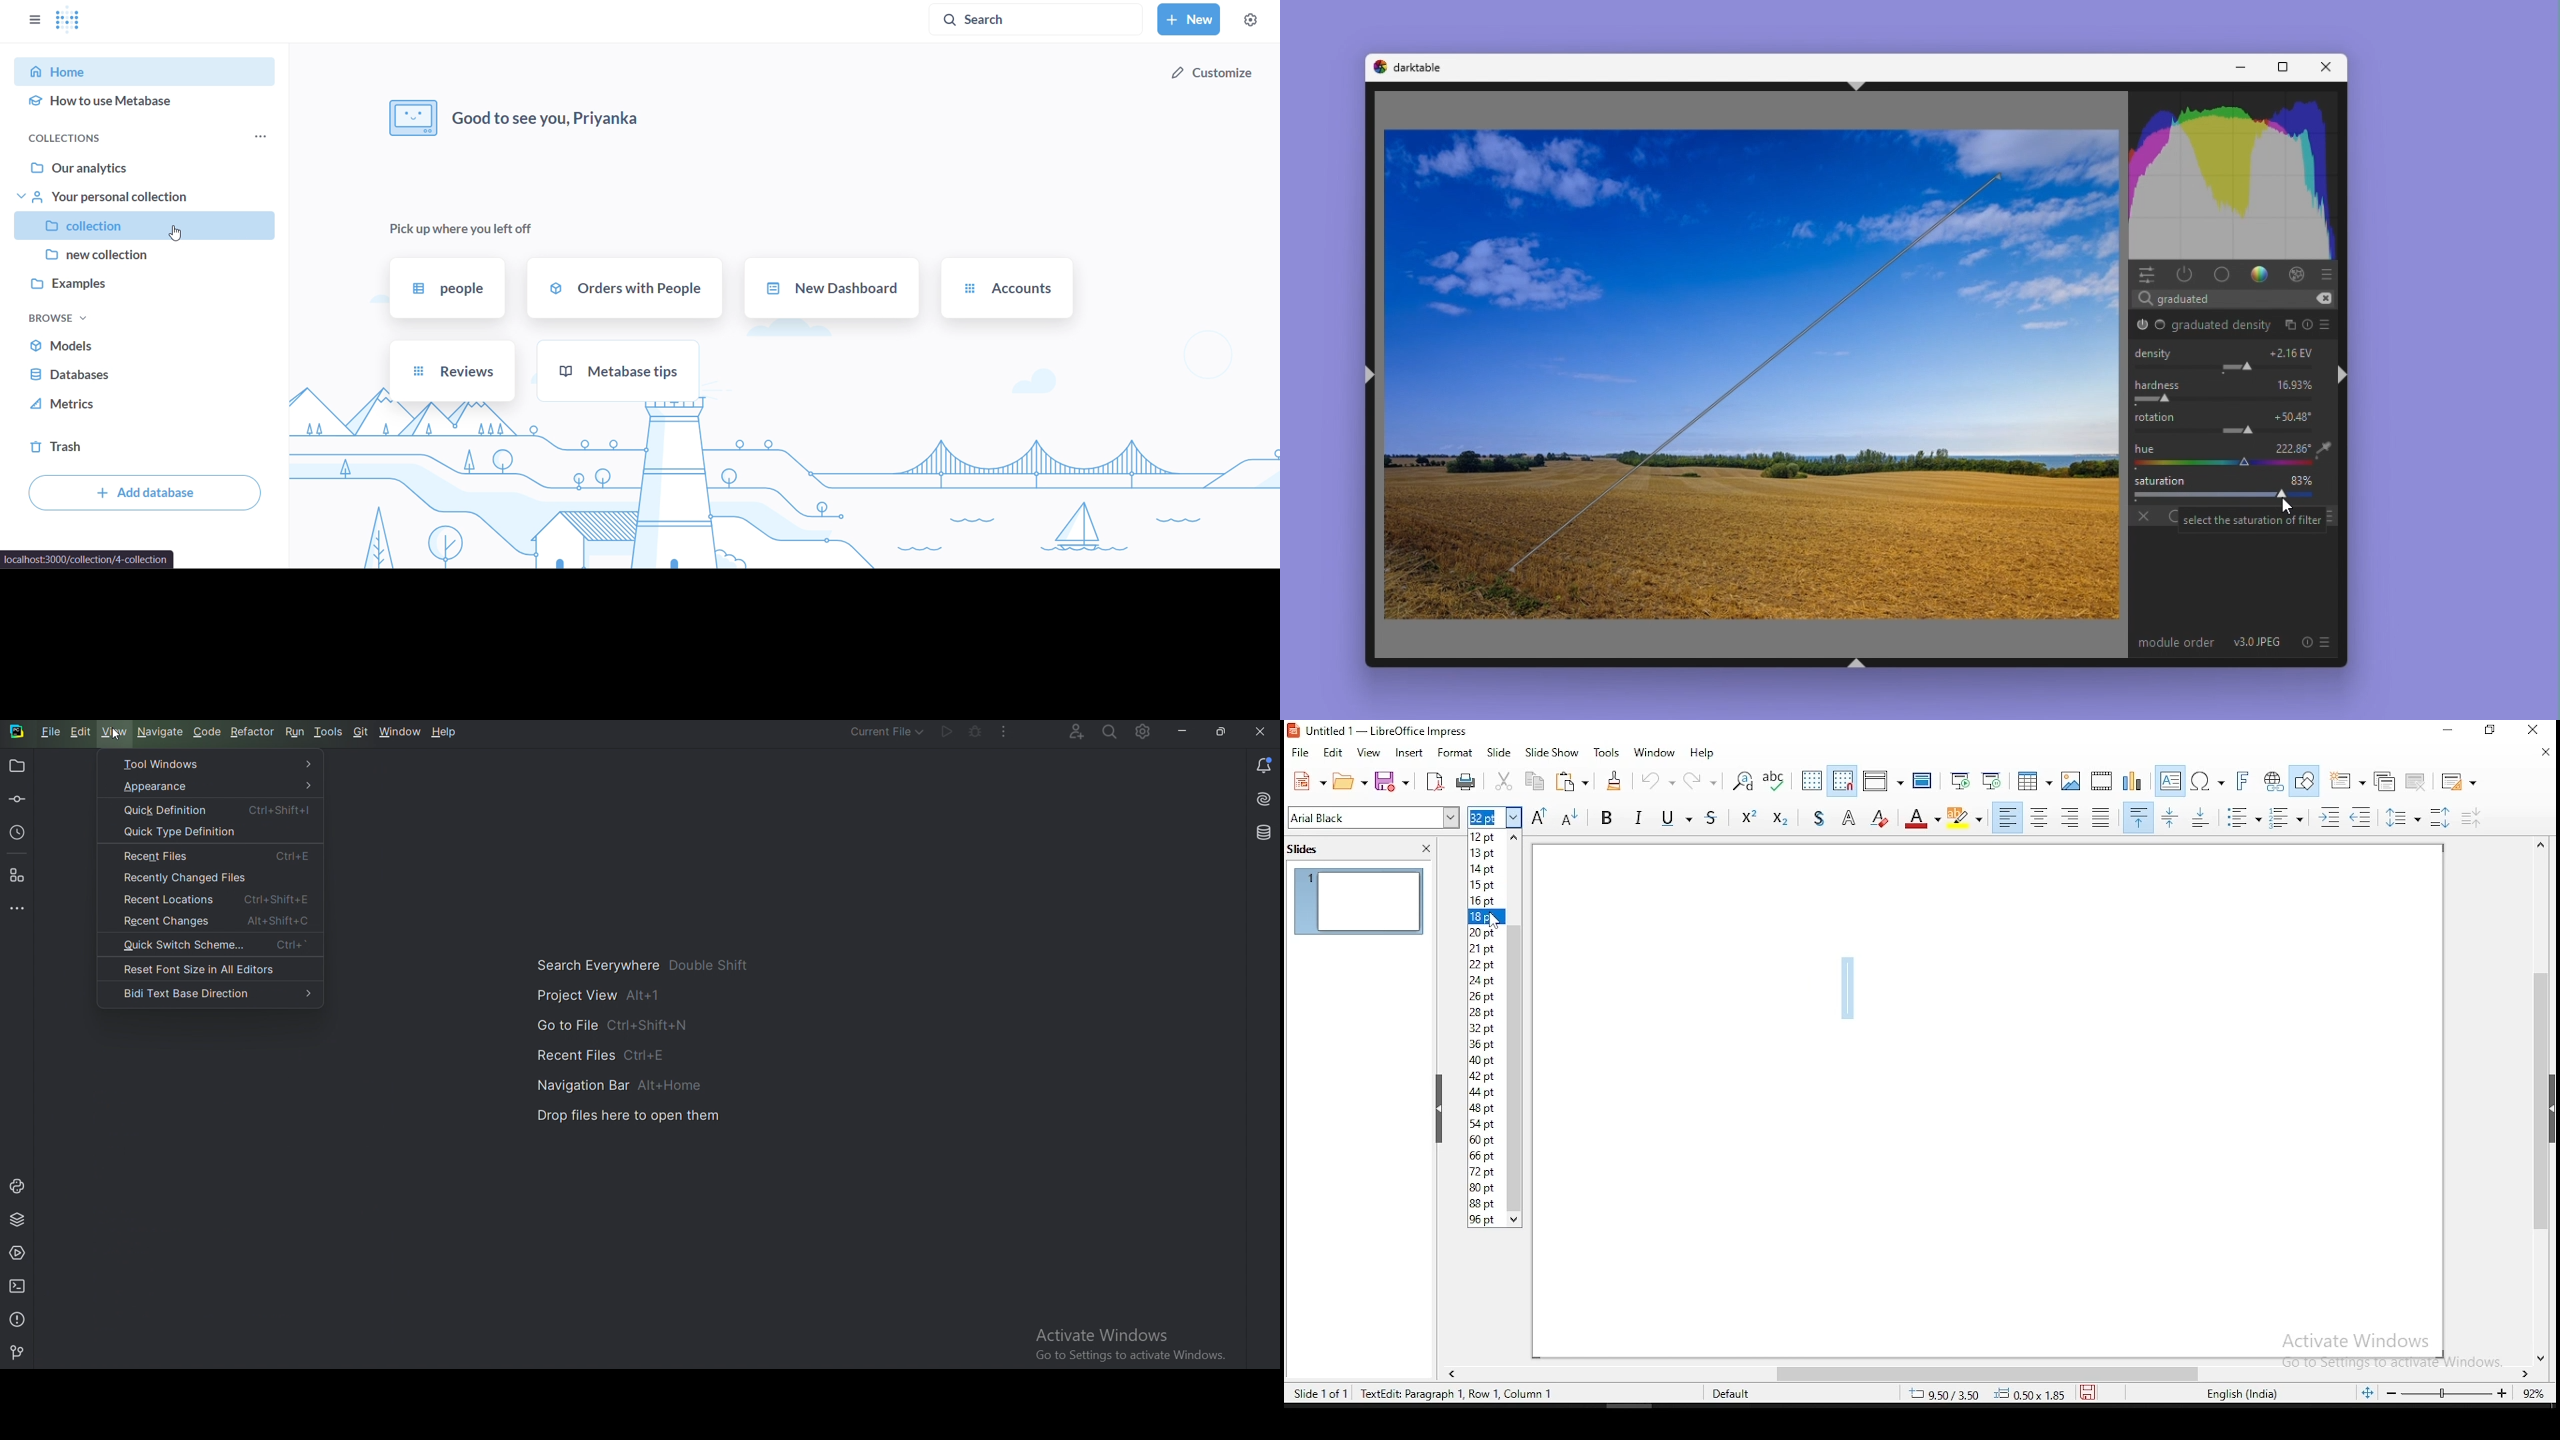 The width and height of the screenshot is (2576, 1456). What do you see at coordinates (2259, 643) in the screenshot?
I see `v3.0 JPEG` at bounding box center [2259, 643].